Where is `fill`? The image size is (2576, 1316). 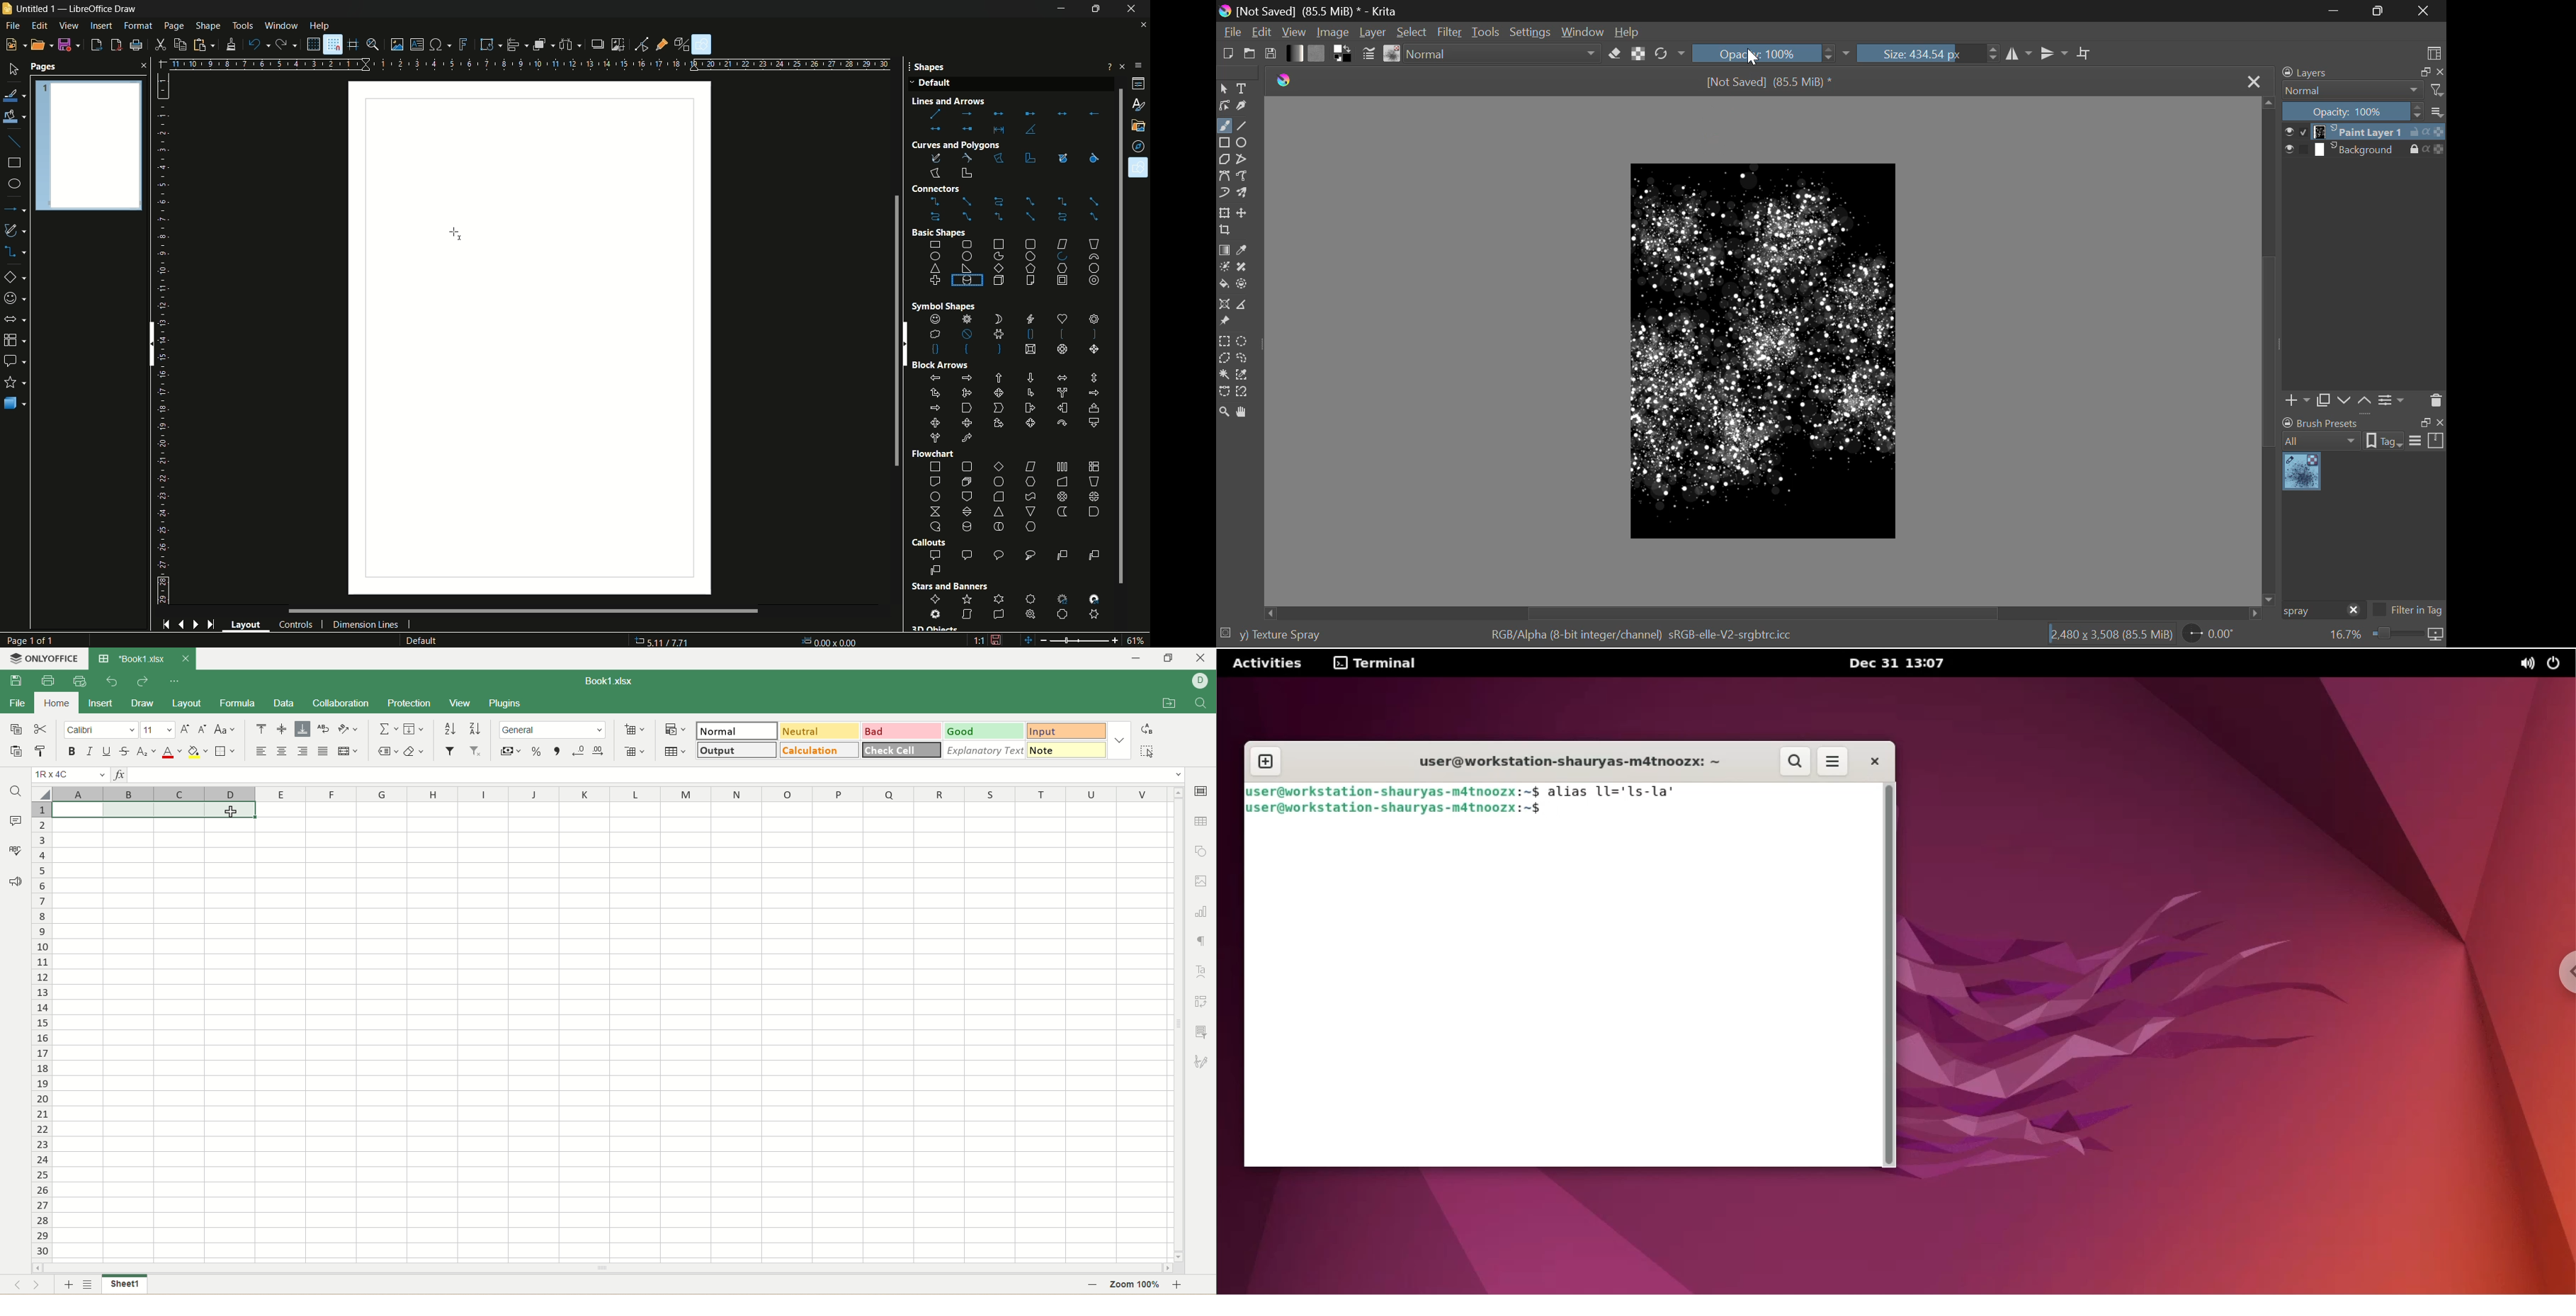
fill is located at coordinates (414, 728).